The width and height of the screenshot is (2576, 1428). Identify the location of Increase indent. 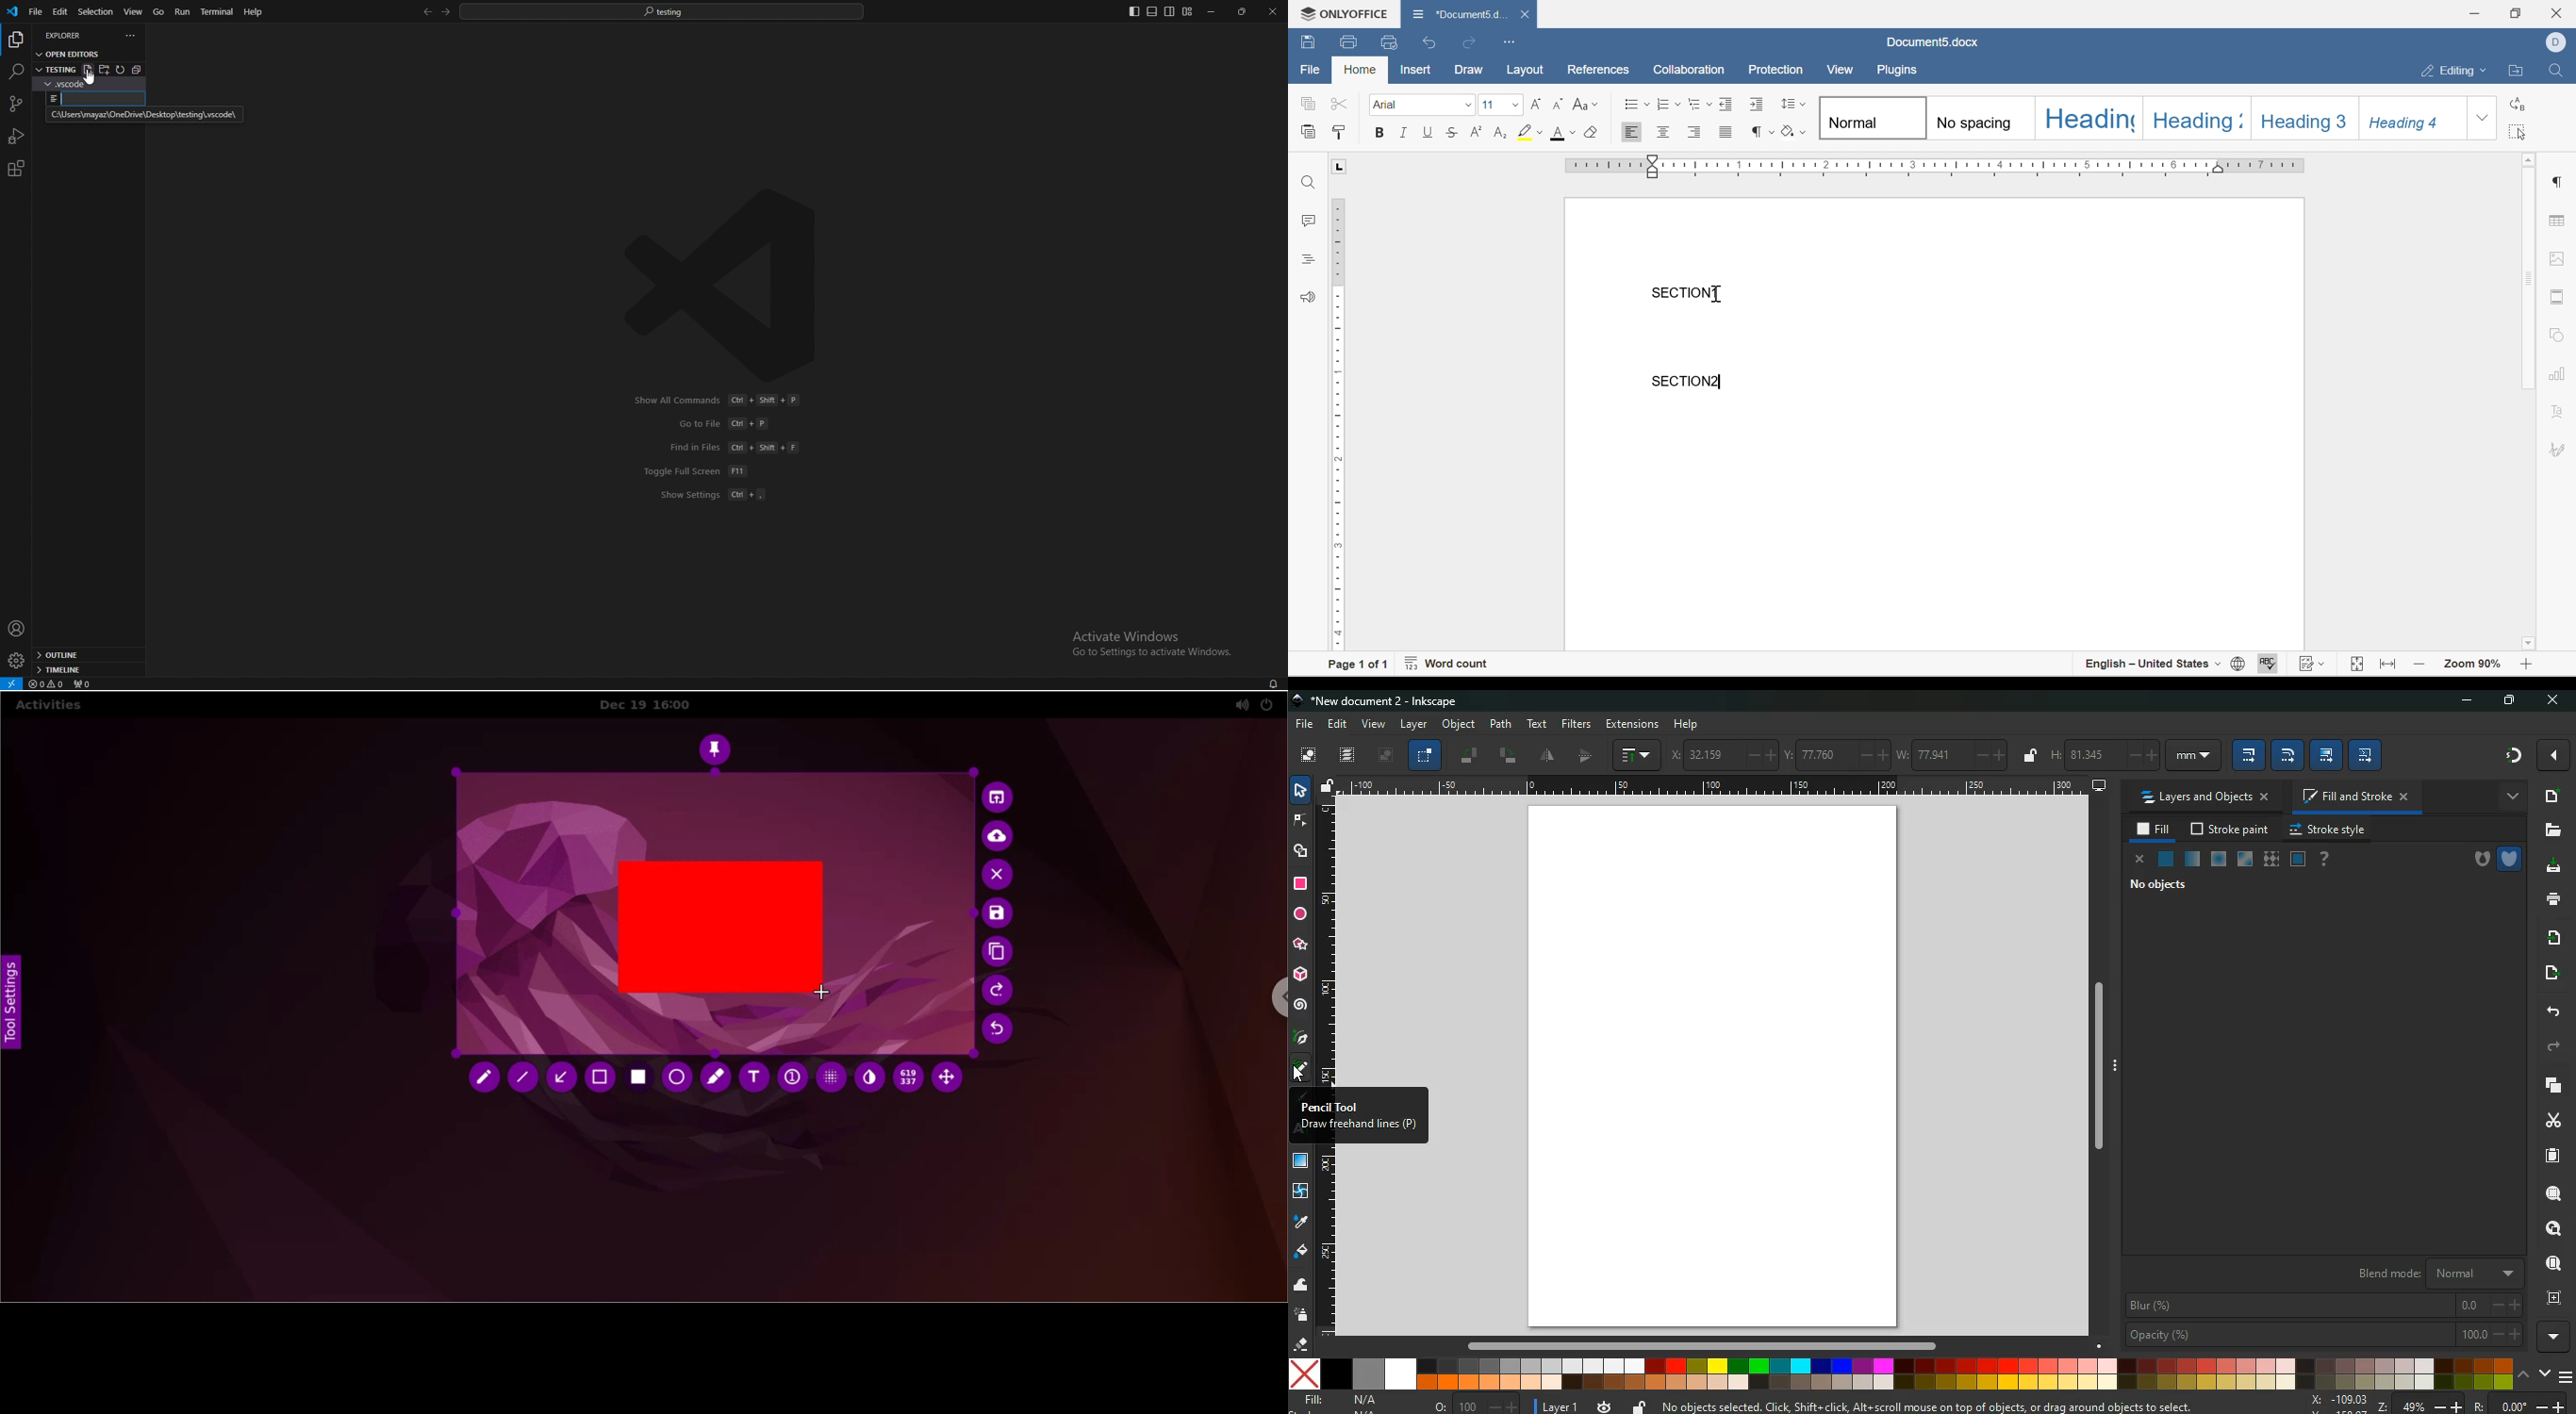
(1758, 104).